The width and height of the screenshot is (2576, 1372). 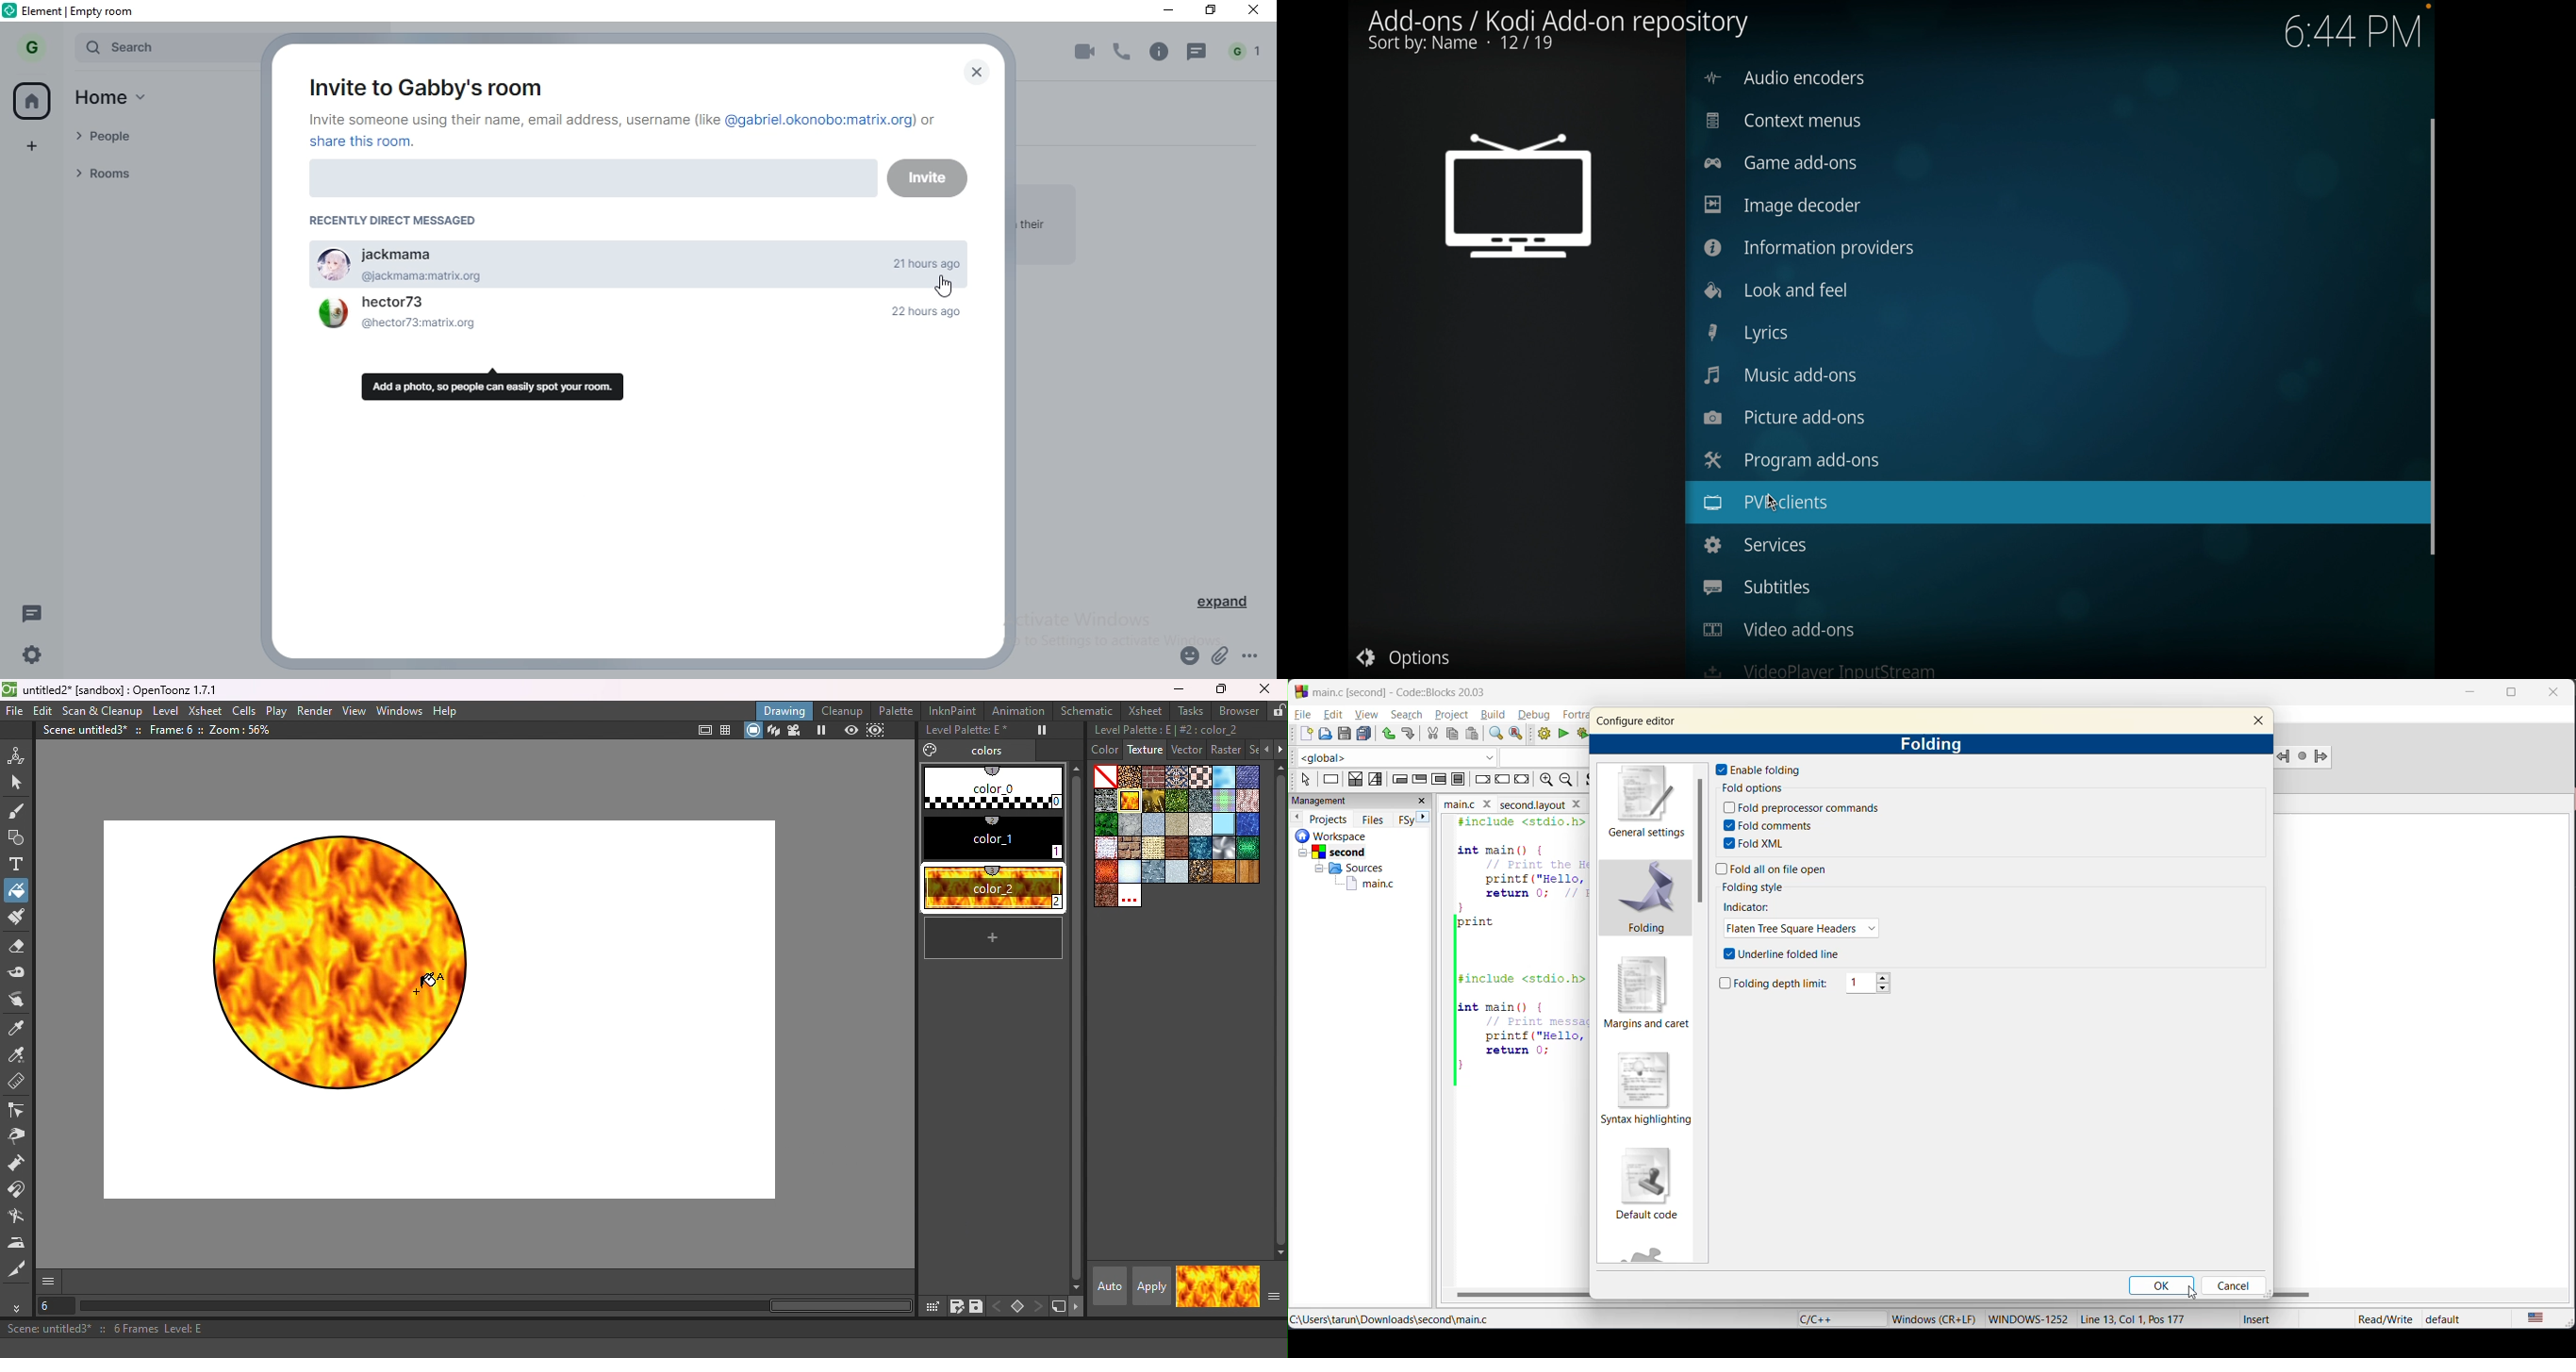 What do you see at coordinates (1374, 818) in the screenshot?
I see `files` at bounding box center [1374, 818].